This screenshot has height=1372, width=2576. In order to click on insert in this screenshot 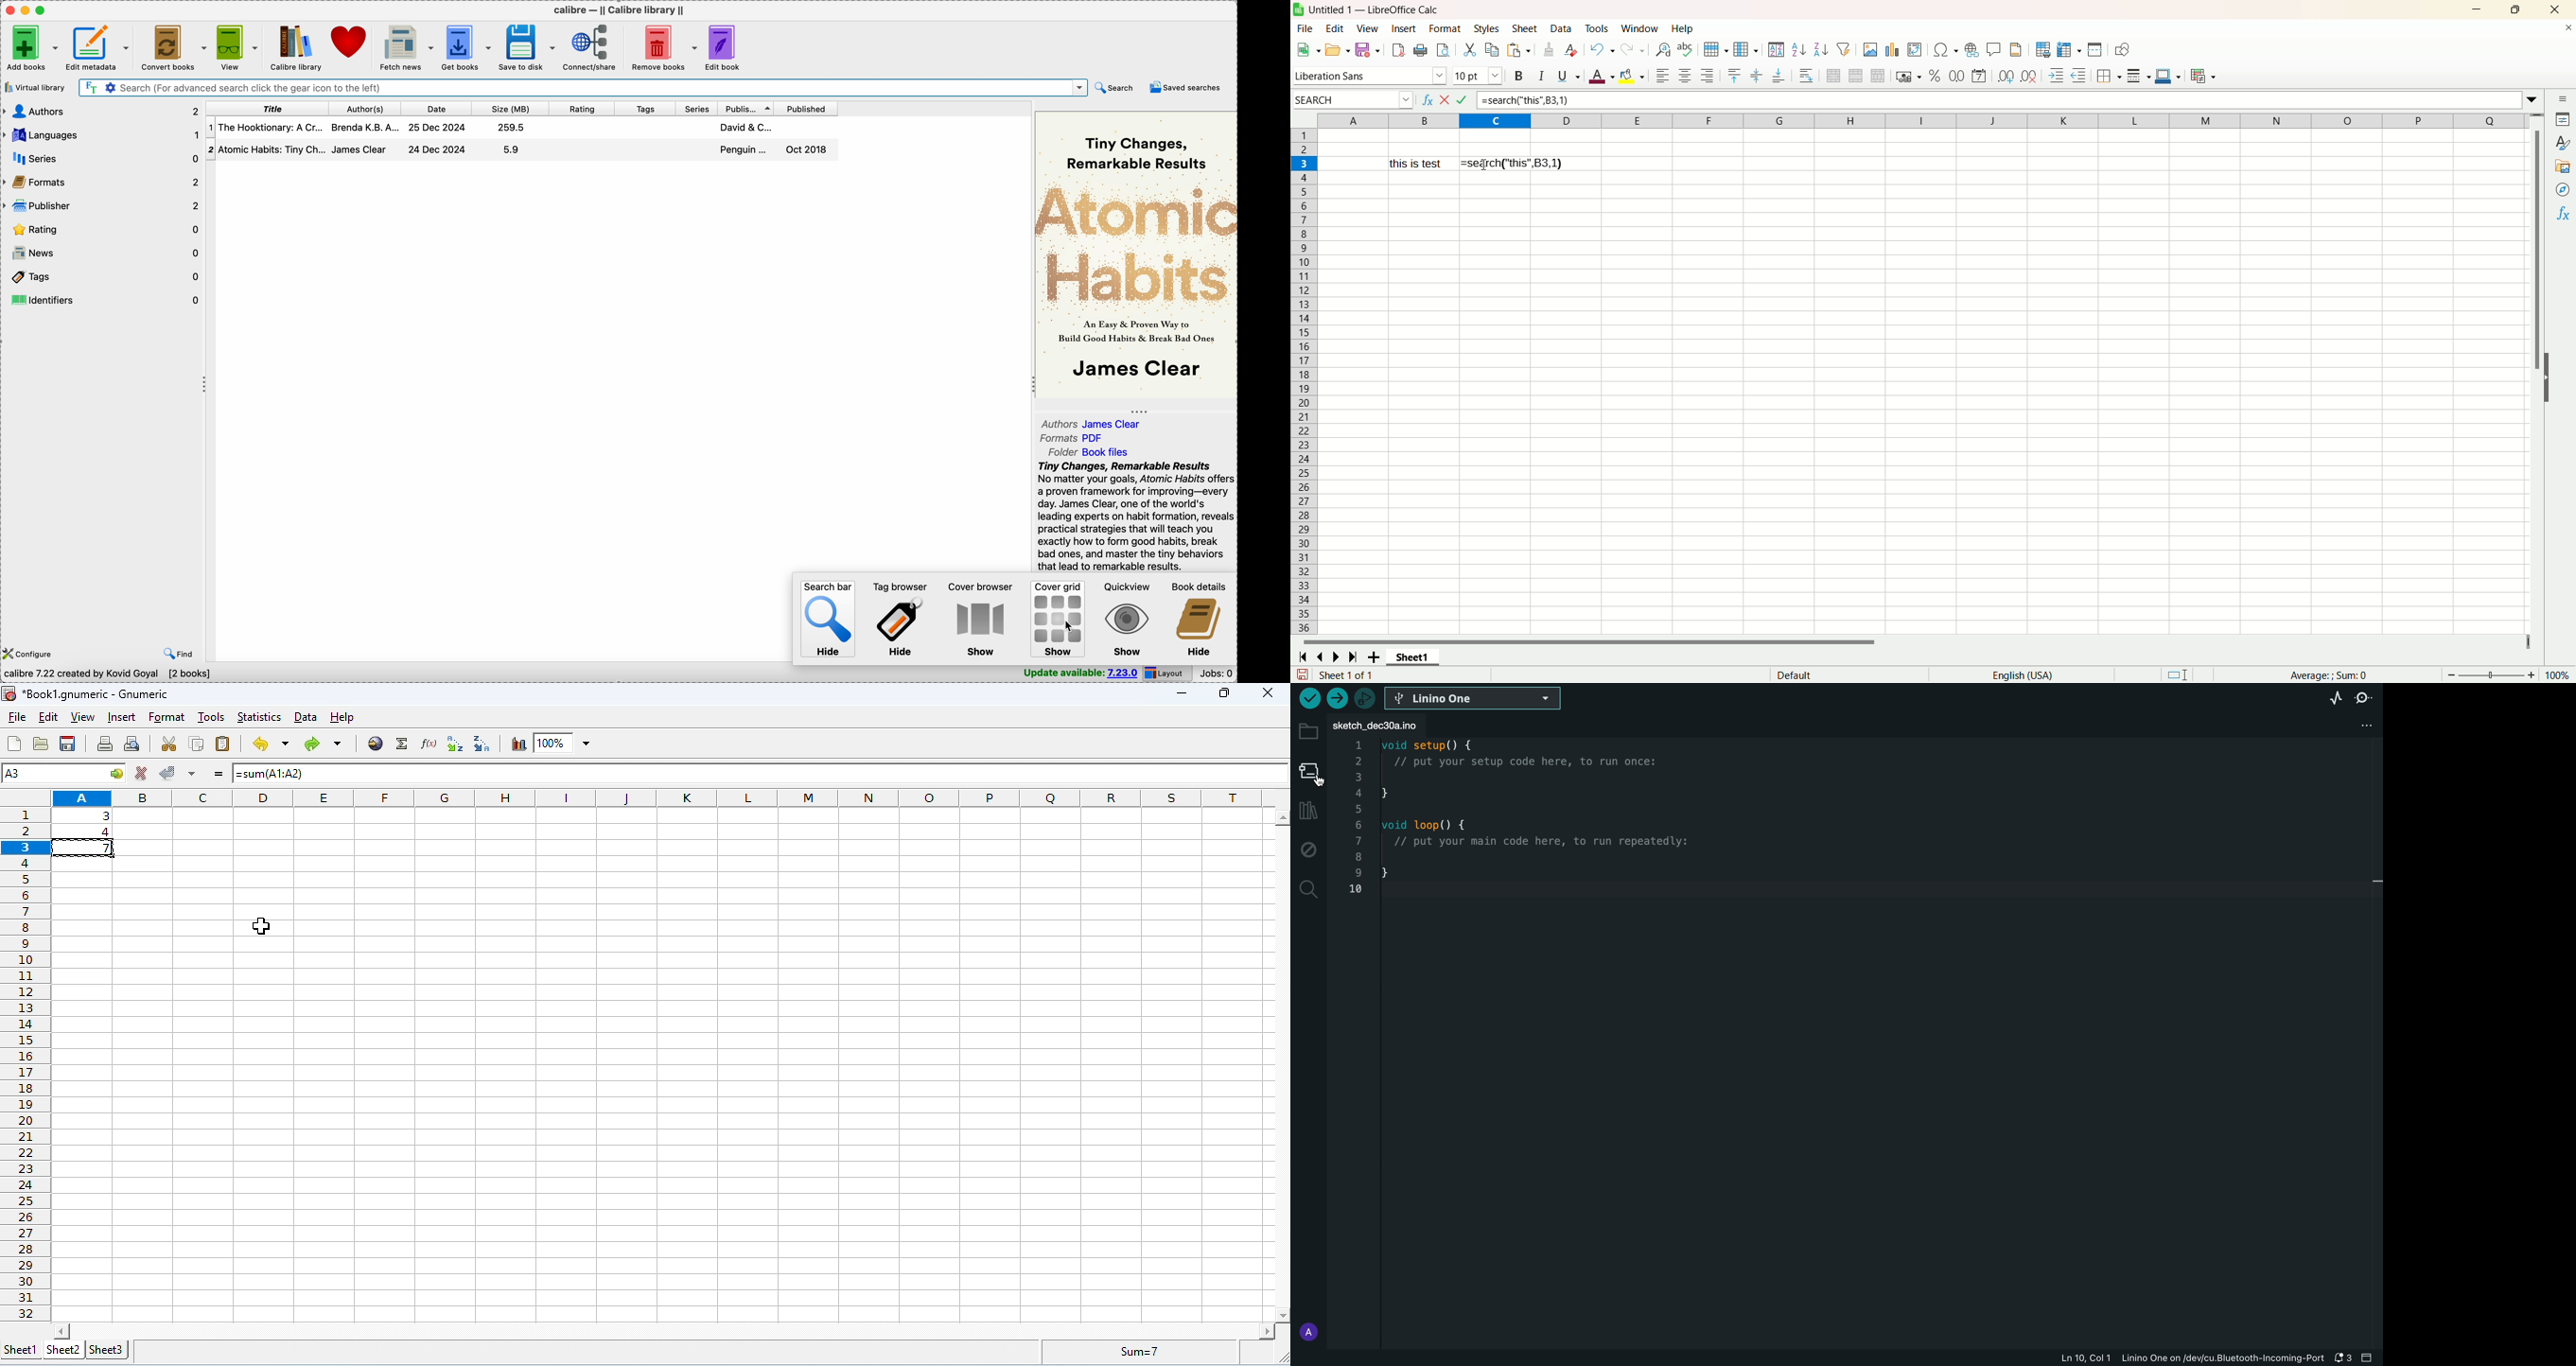, I will do `click(1404, 28)`.